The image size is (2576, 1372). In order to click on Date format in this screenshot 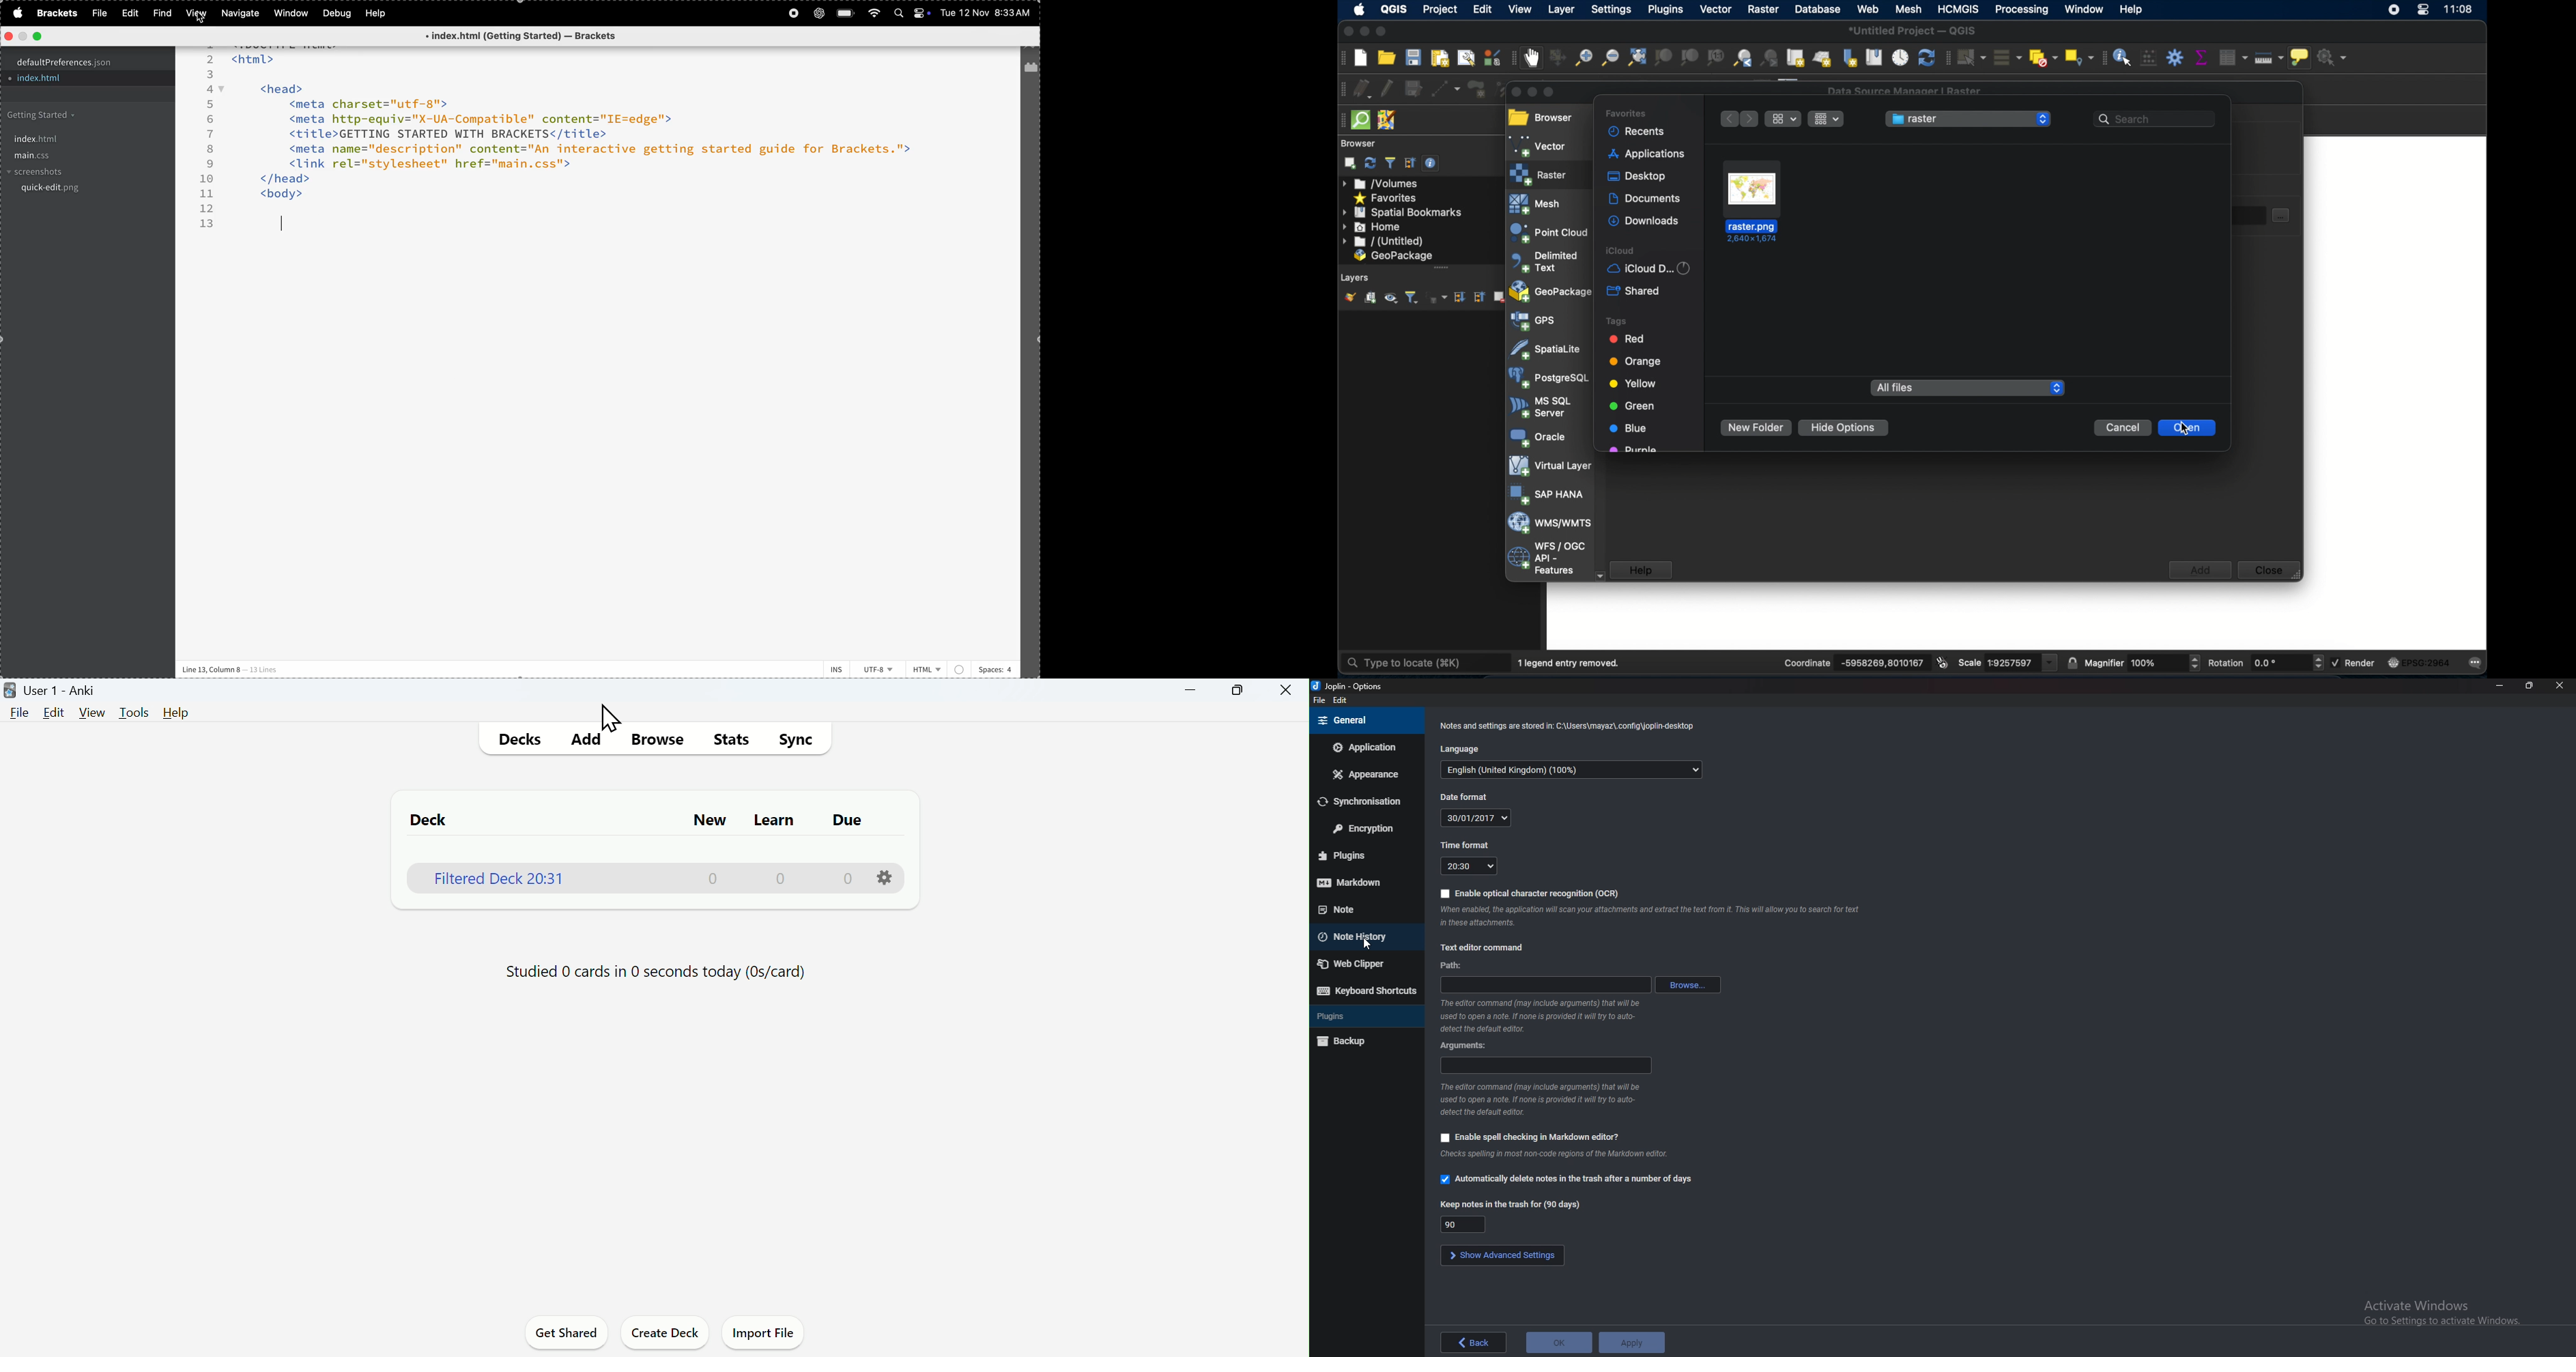, I will do `click(1468, 796)`.